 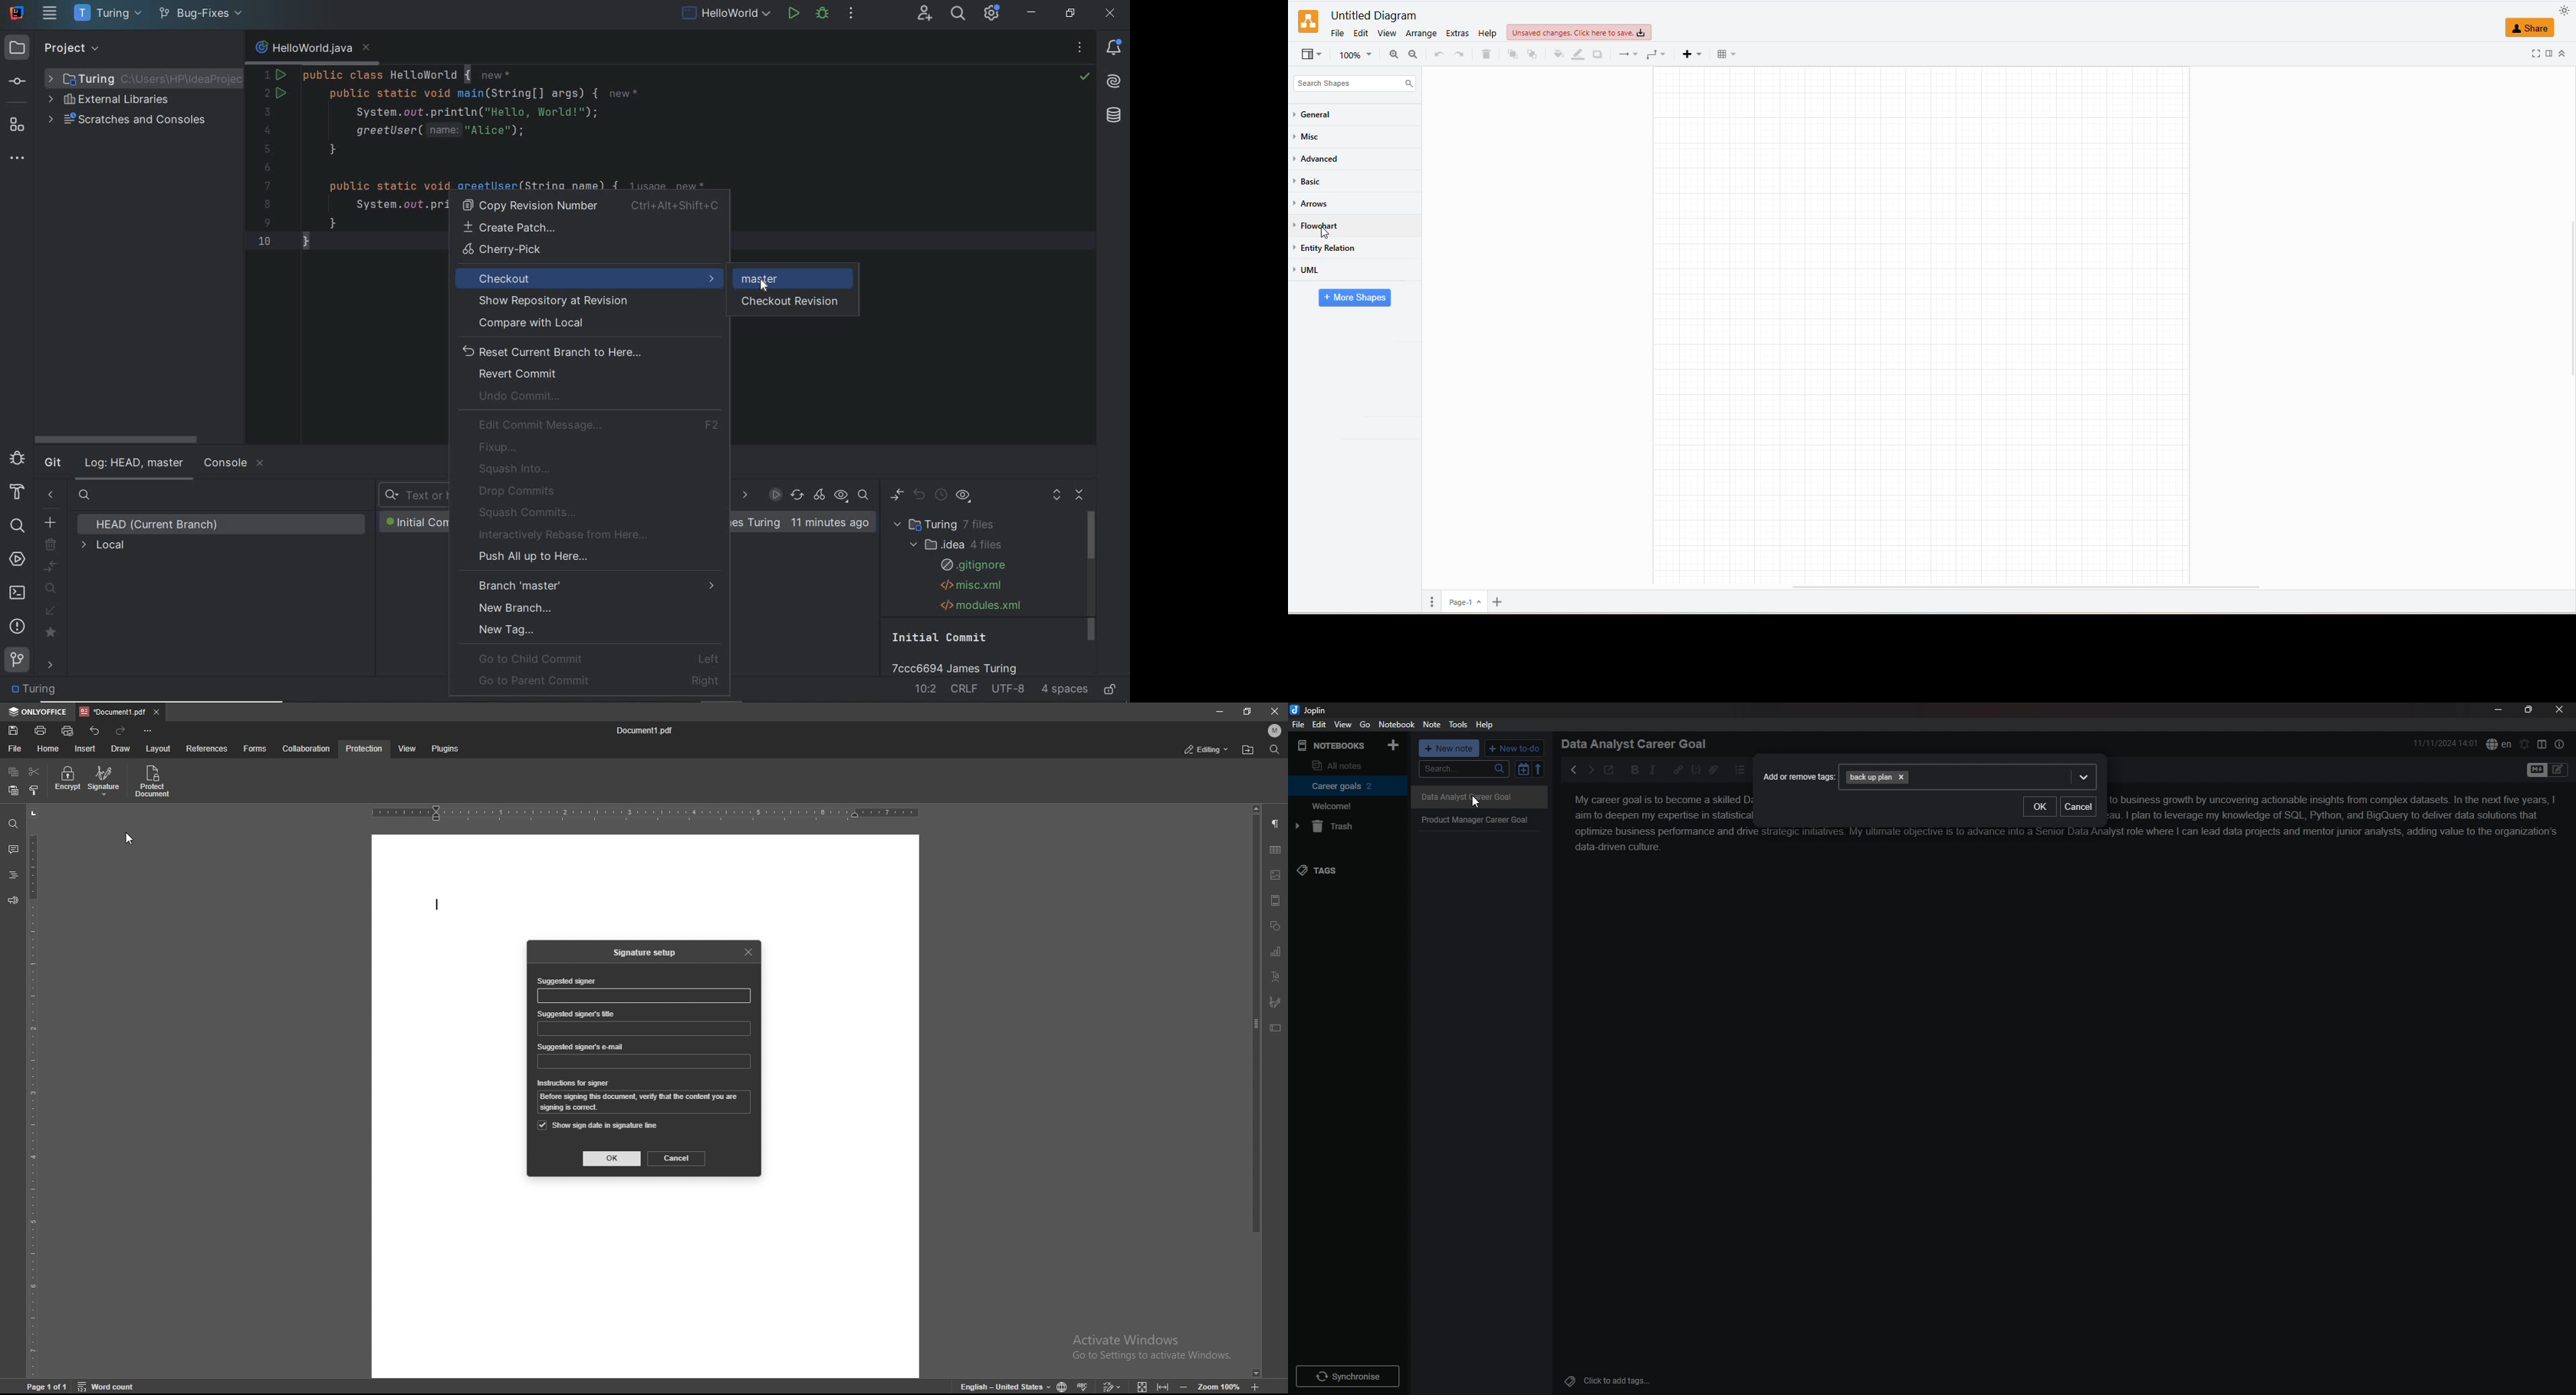 I want to click on GENERAL, so click(x=1323, y=115).